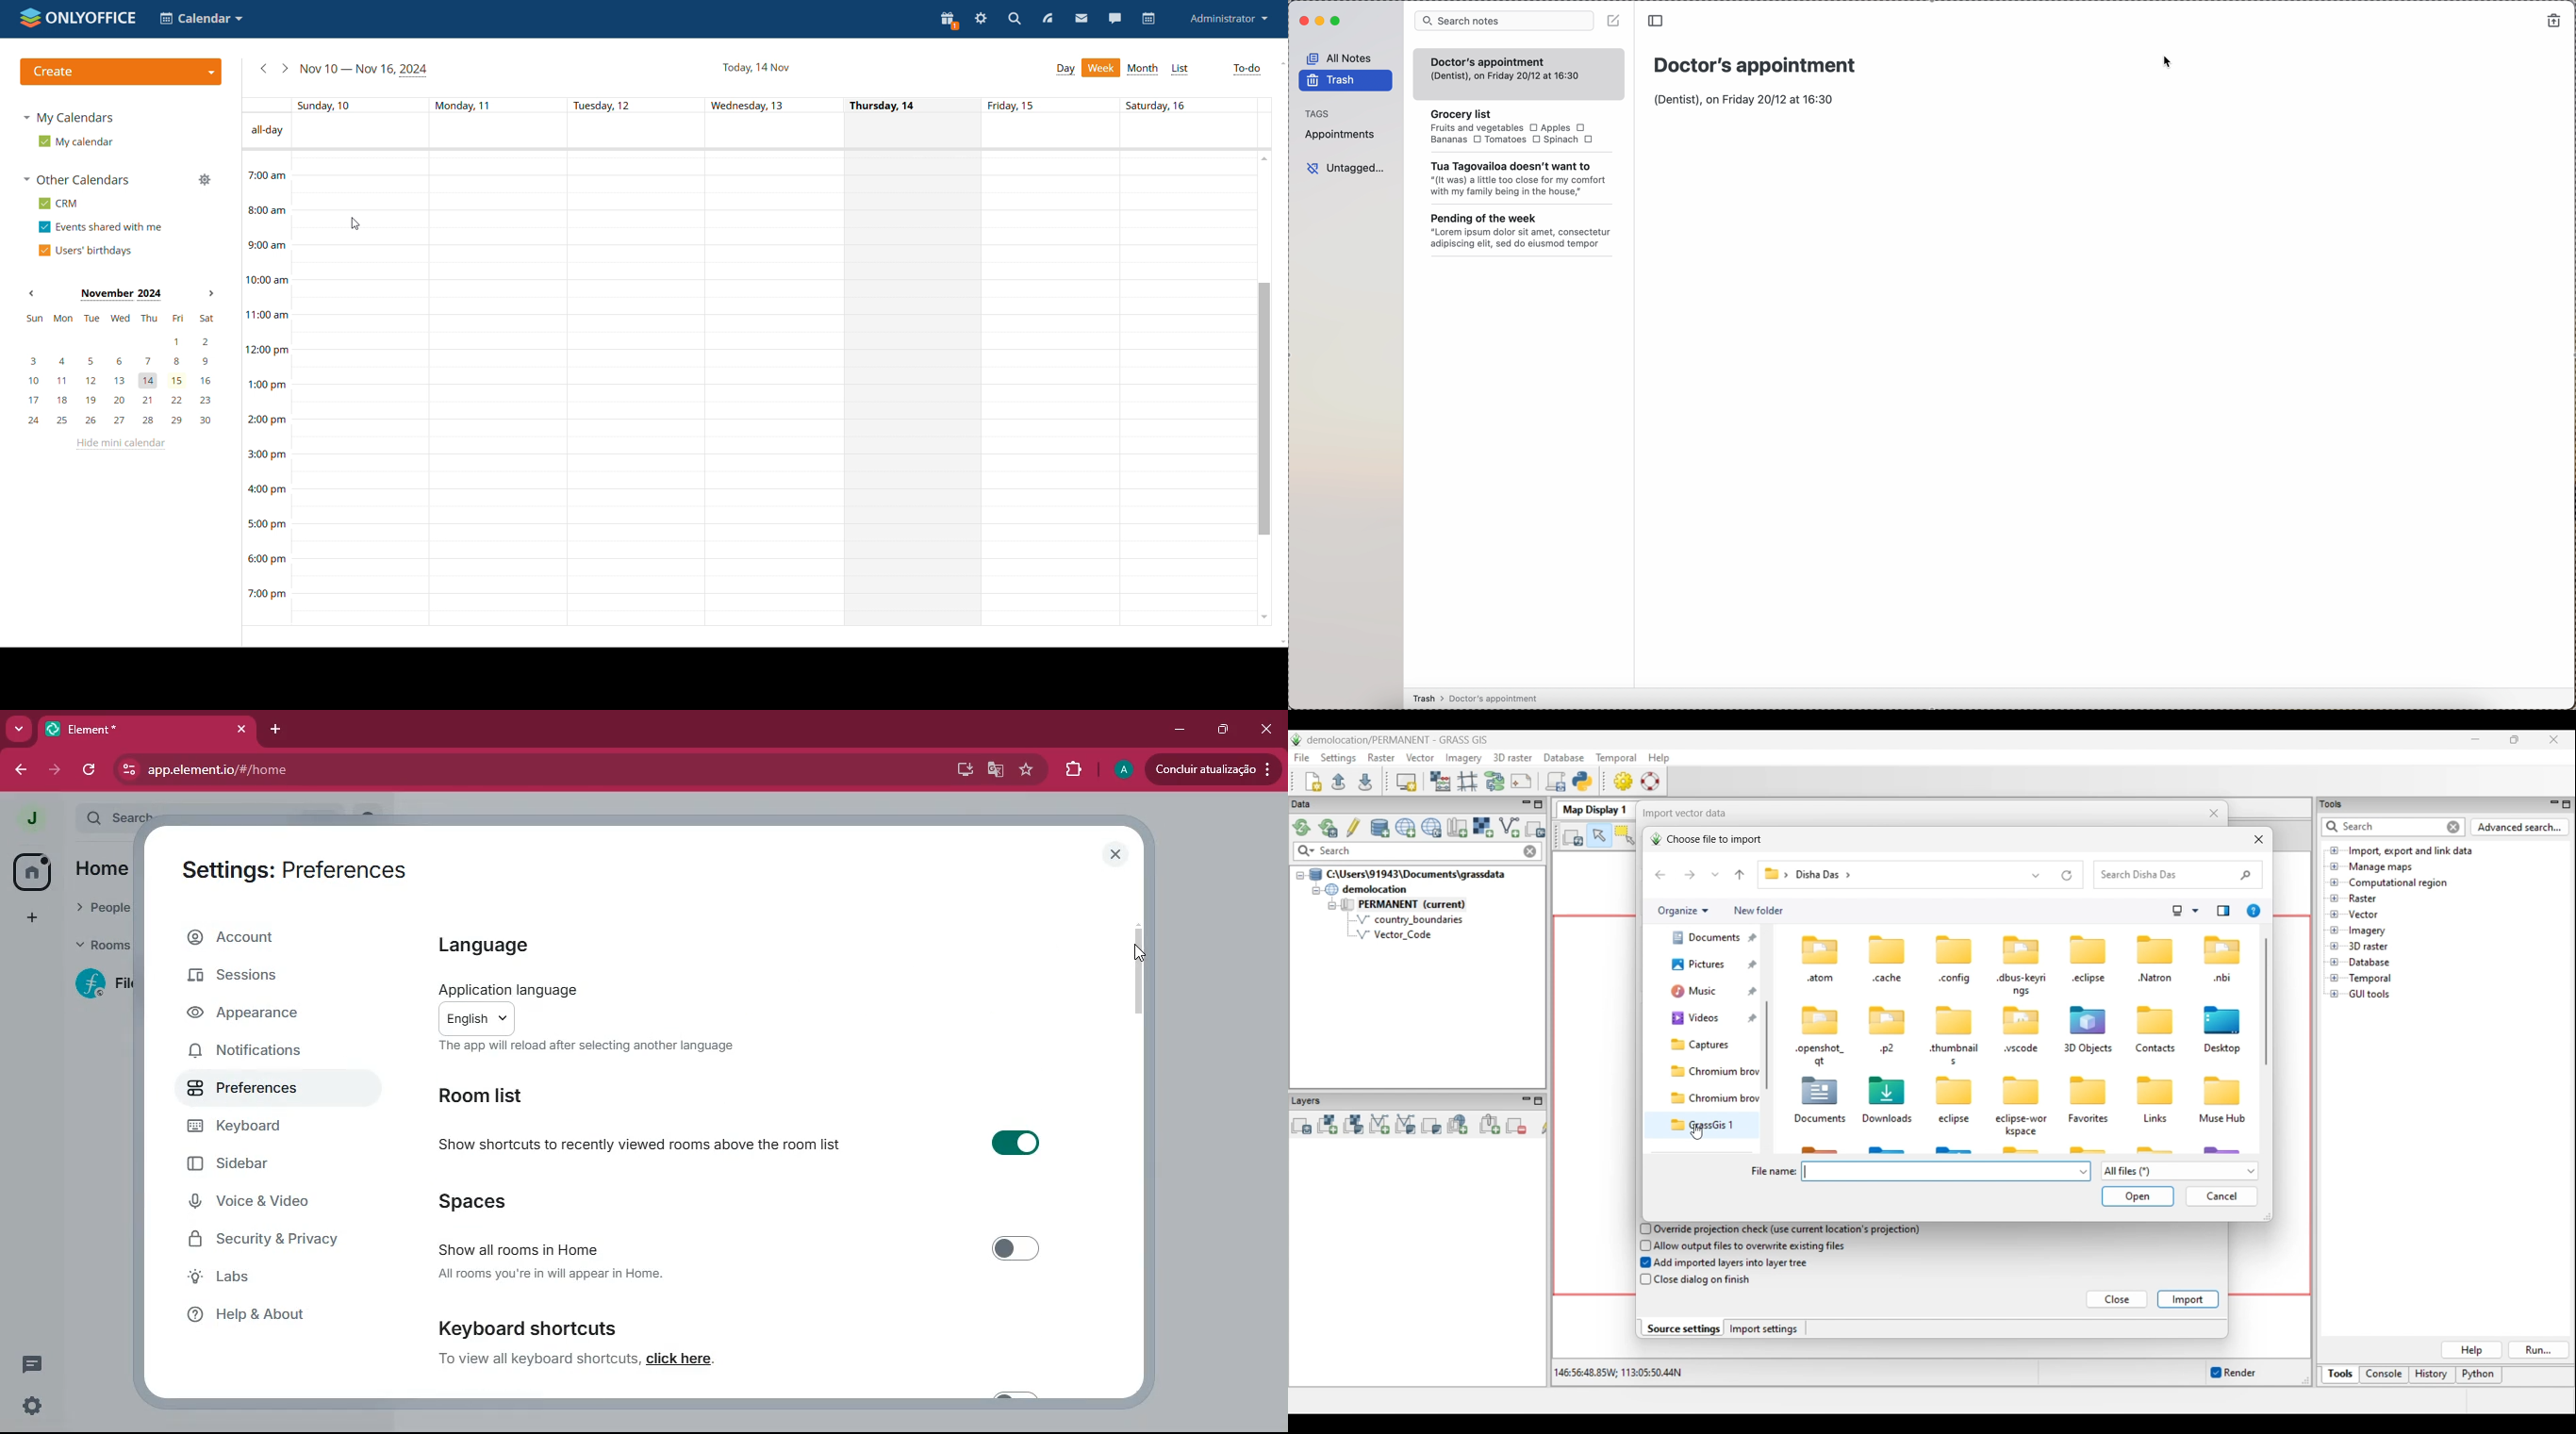 The width and height of the screenshot is (2576, 1456). What do you see at coordinates (1366, 889) in the screenshot?
I see `Double click to collapse demolocation` at bounding box center [1366, 889].